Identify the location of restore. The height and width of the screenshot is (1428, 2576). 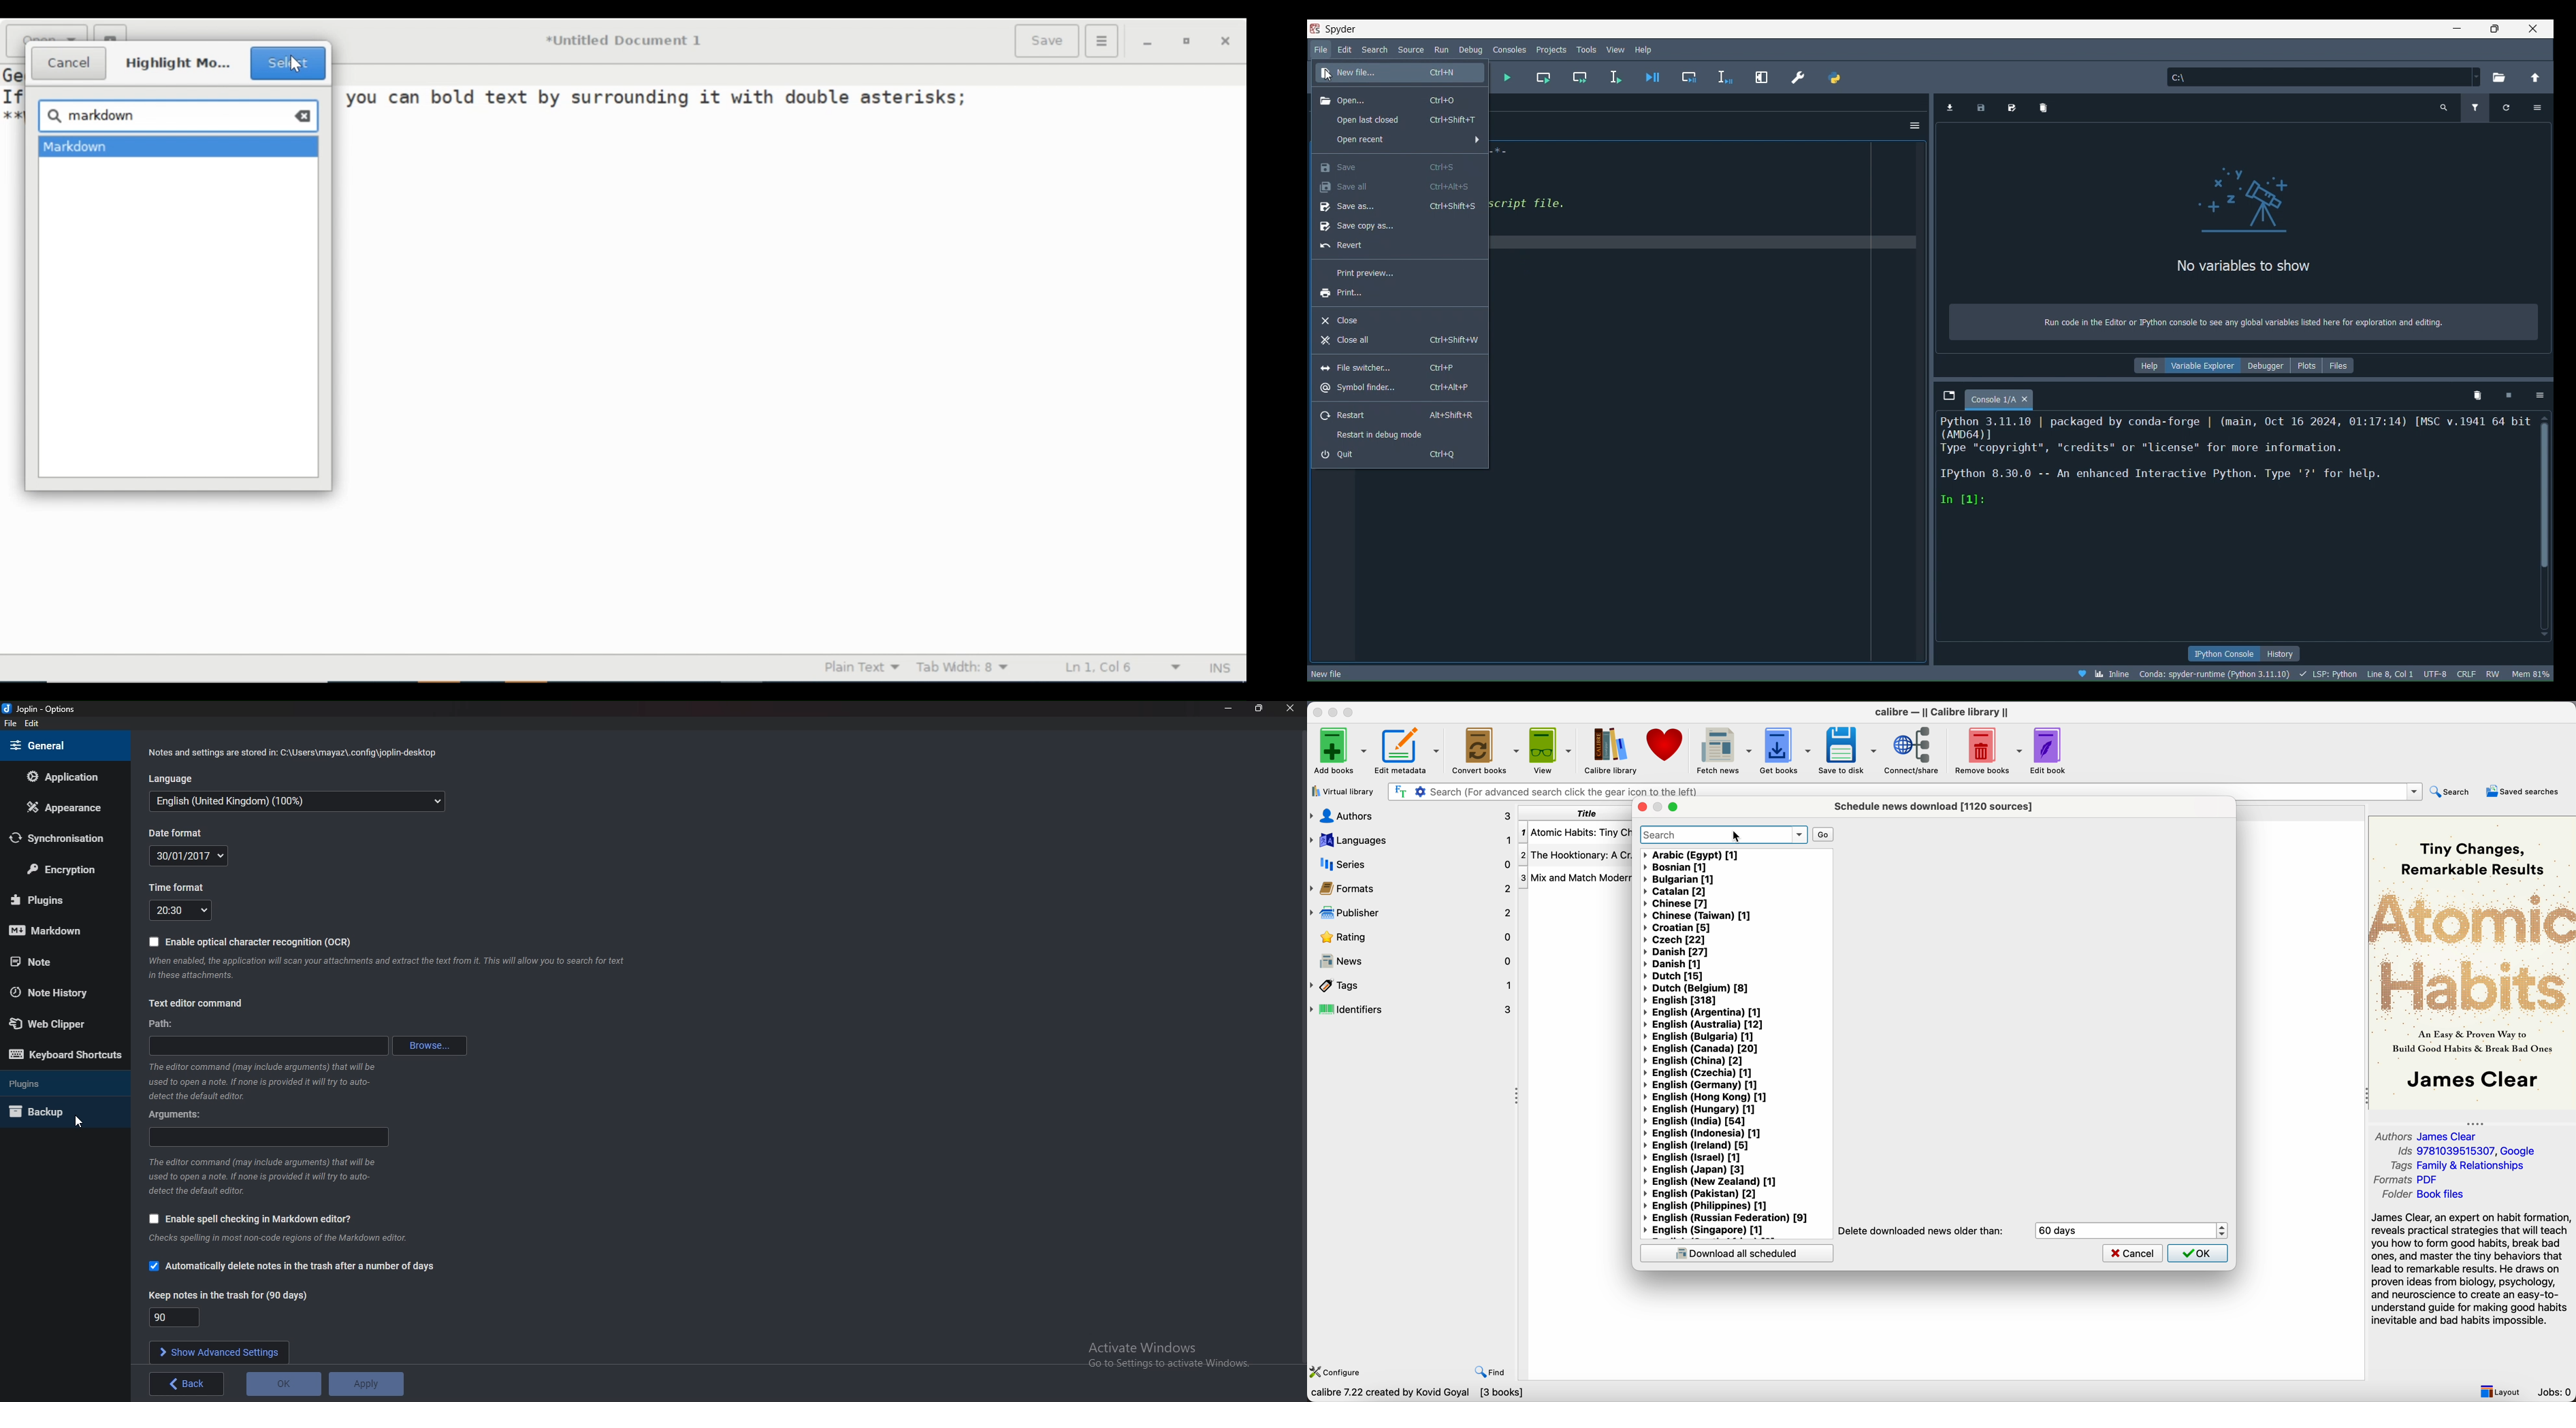
(1191, 41).